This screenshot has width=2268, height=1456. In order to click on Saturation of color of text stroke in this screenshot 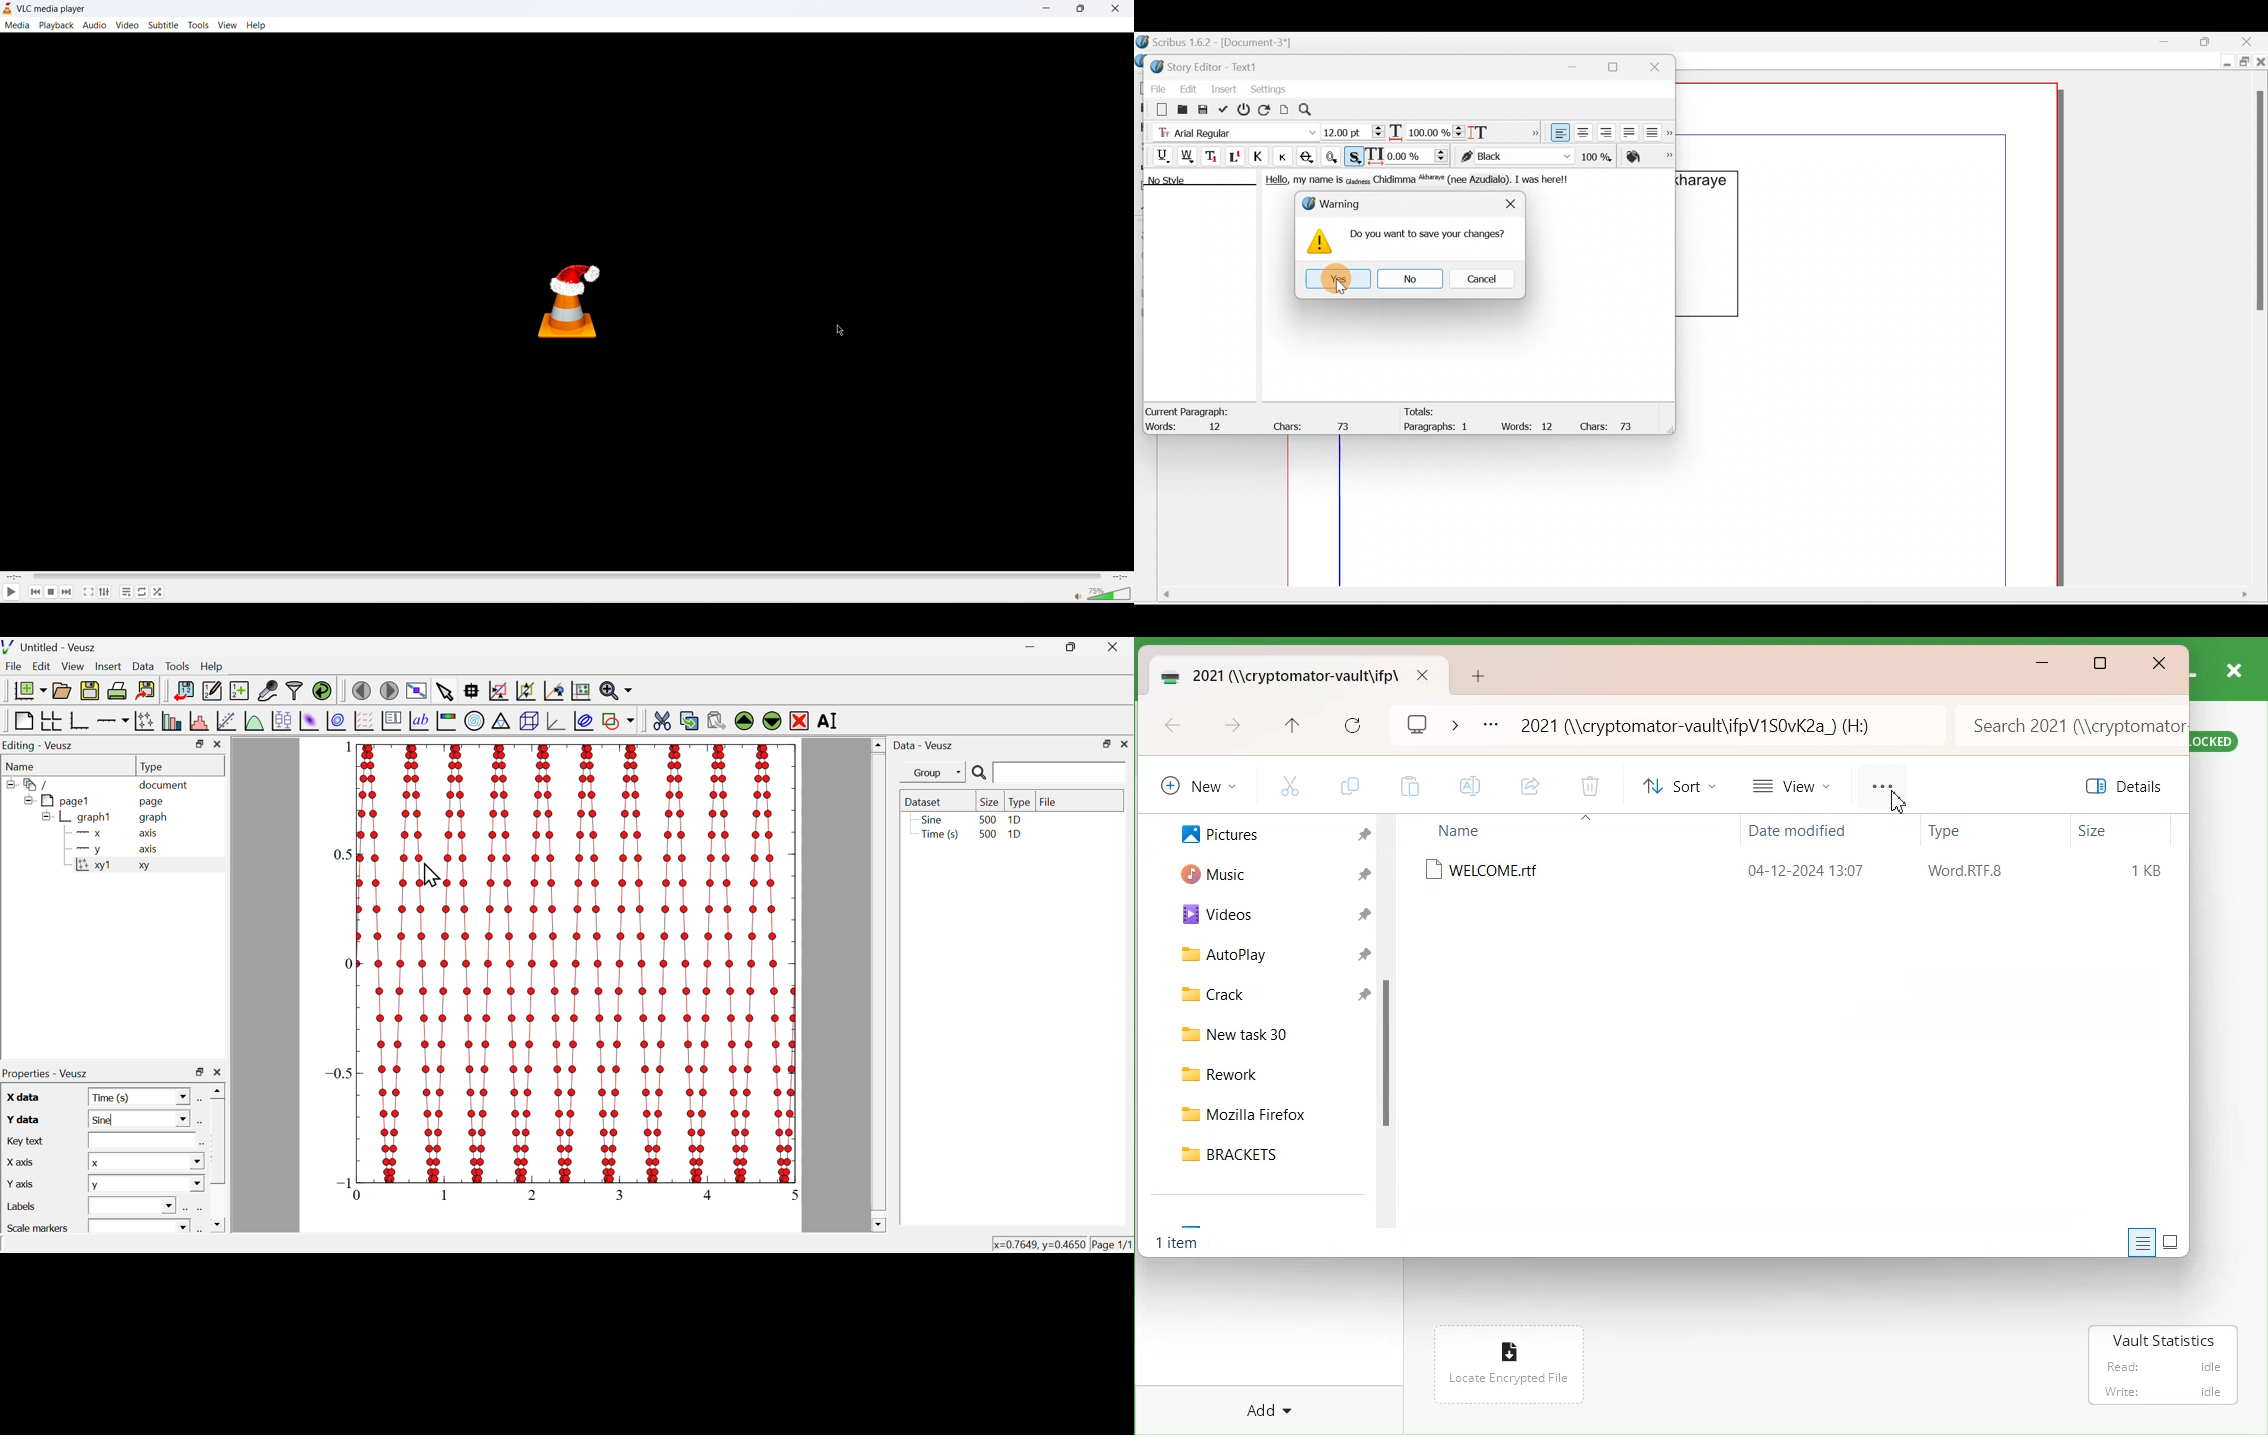, I will do `click(1601, 155)`.